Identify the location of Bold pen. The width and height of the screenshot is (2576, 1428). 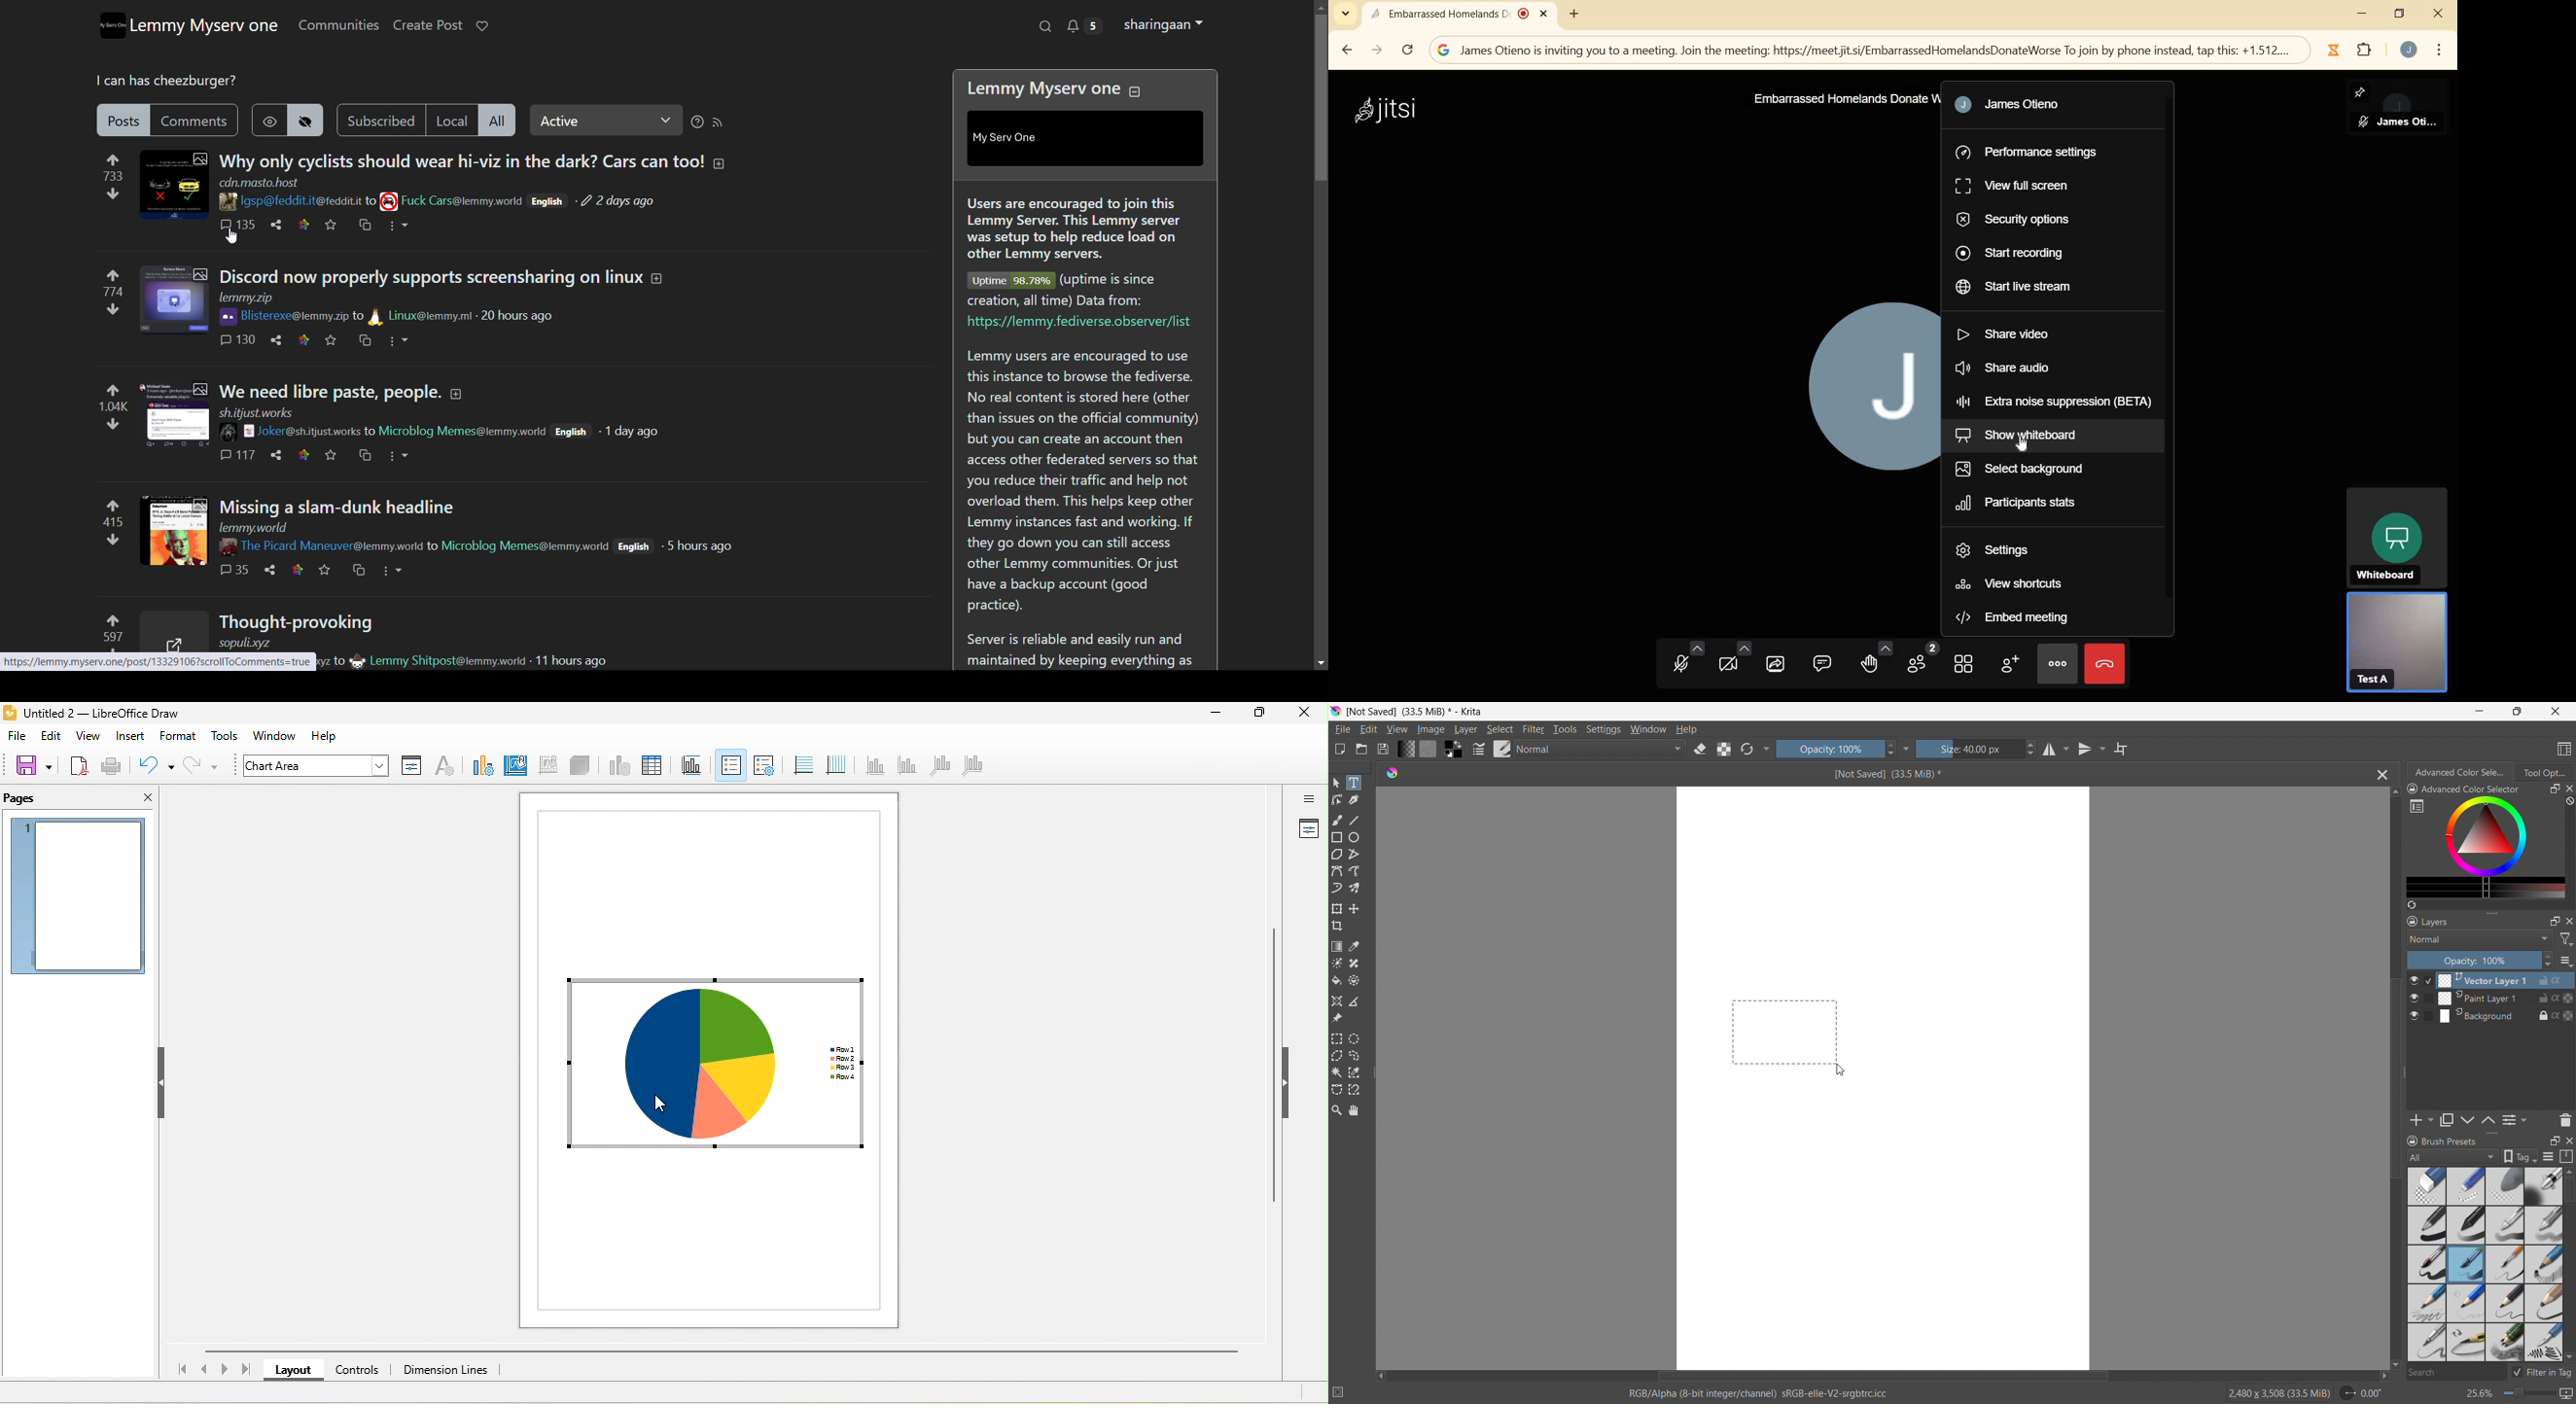
(2543, 1186).